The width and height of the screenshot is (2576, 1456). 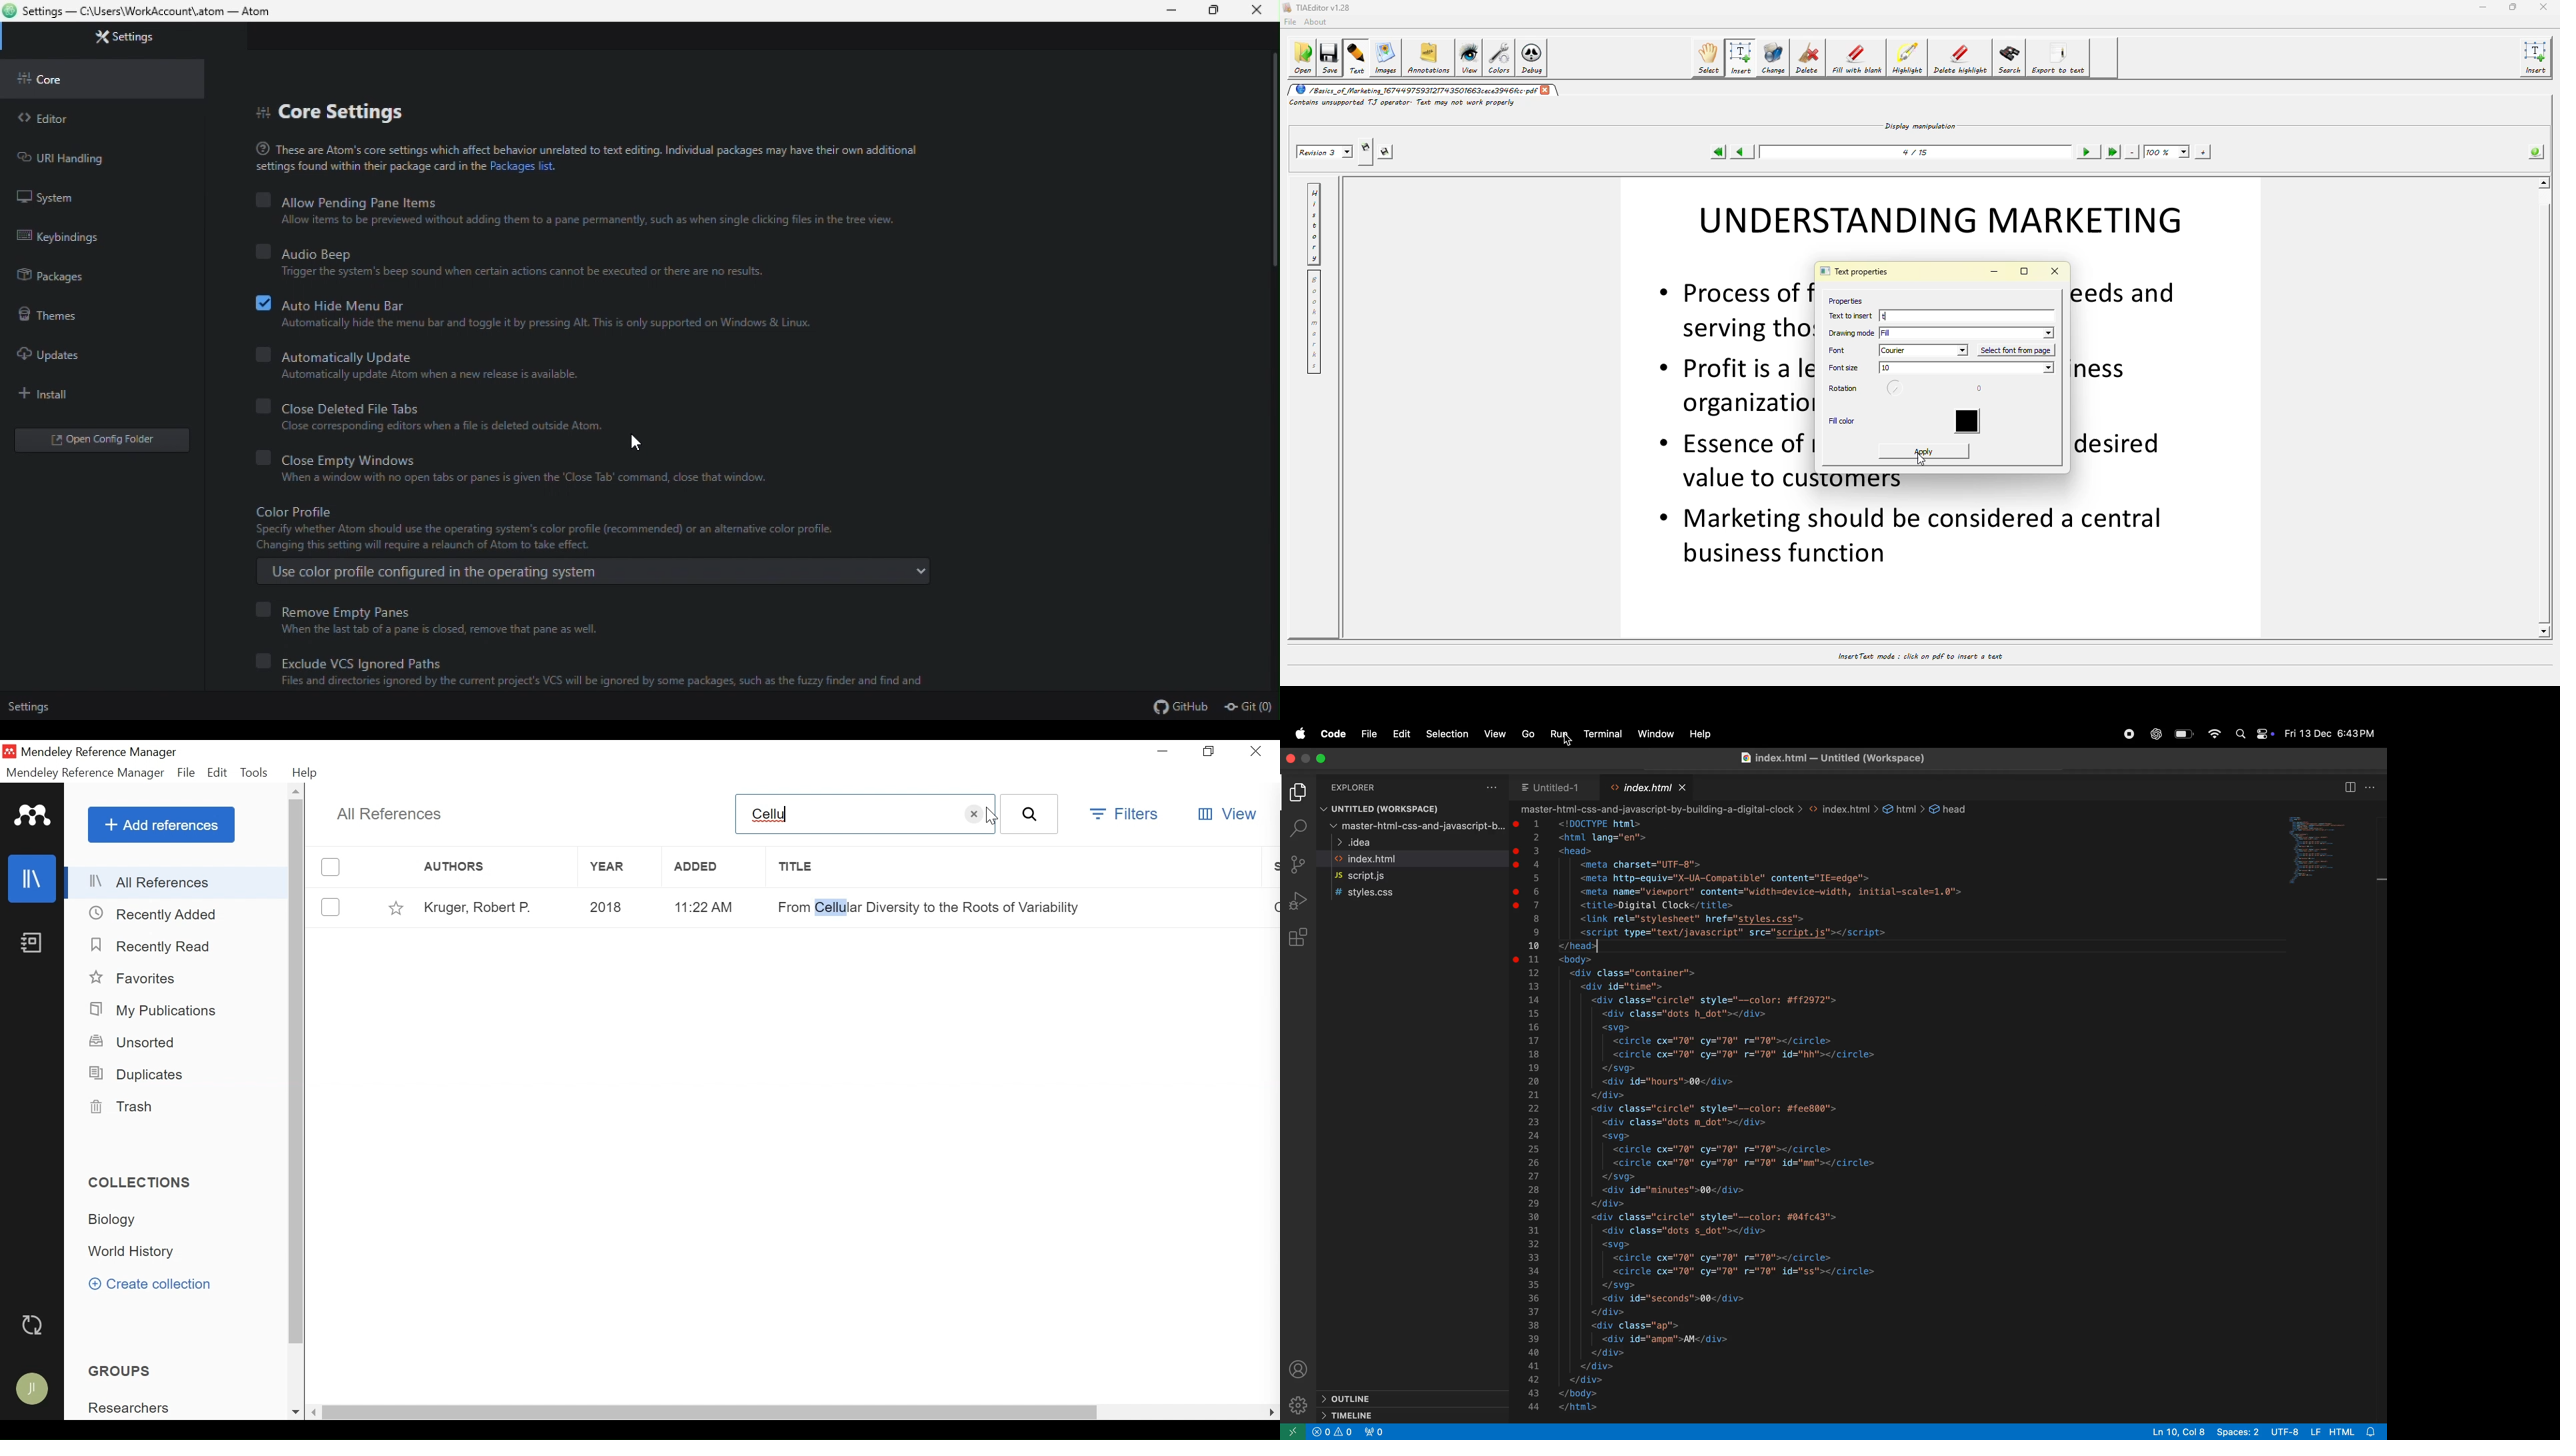 What do you see at coordinates (93, 356) in the screenshot?
I see `updates` at bounding box center [93, 356].